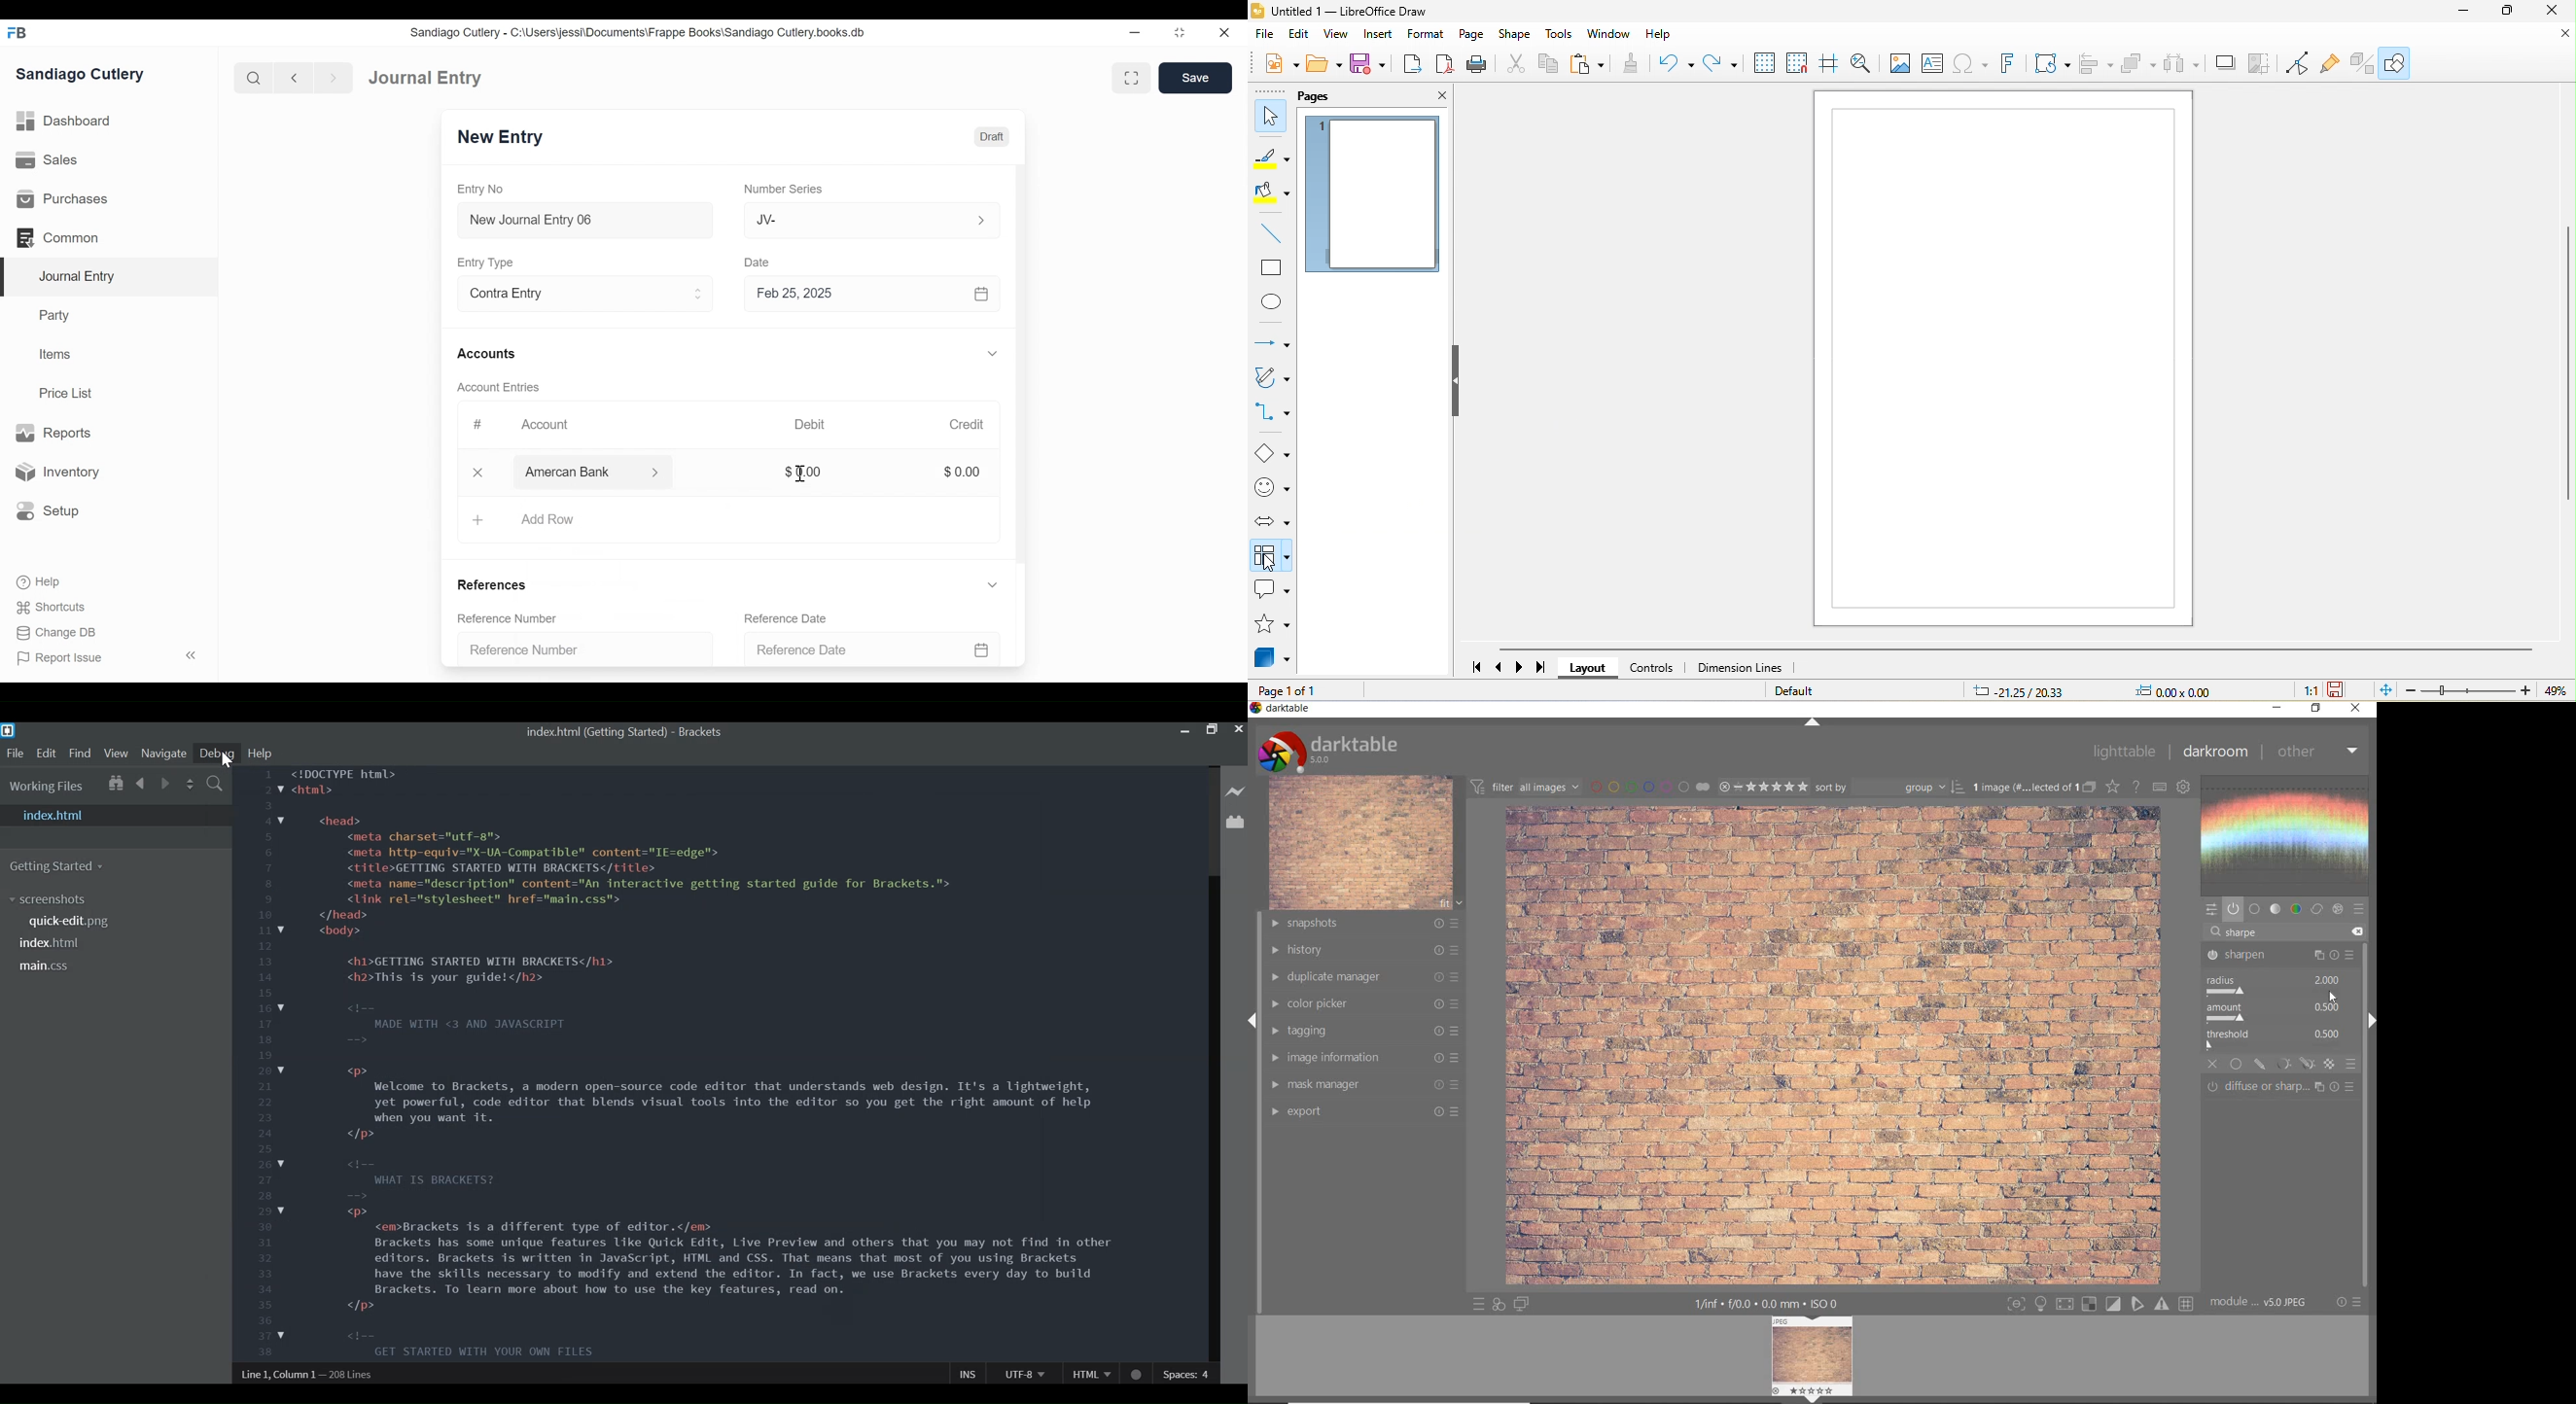 This screenshot has width=2576, height=1428. What do you see at coordinates (982, 220) in the screenshot?
I see `Expand` at bounding box center [982, 220].